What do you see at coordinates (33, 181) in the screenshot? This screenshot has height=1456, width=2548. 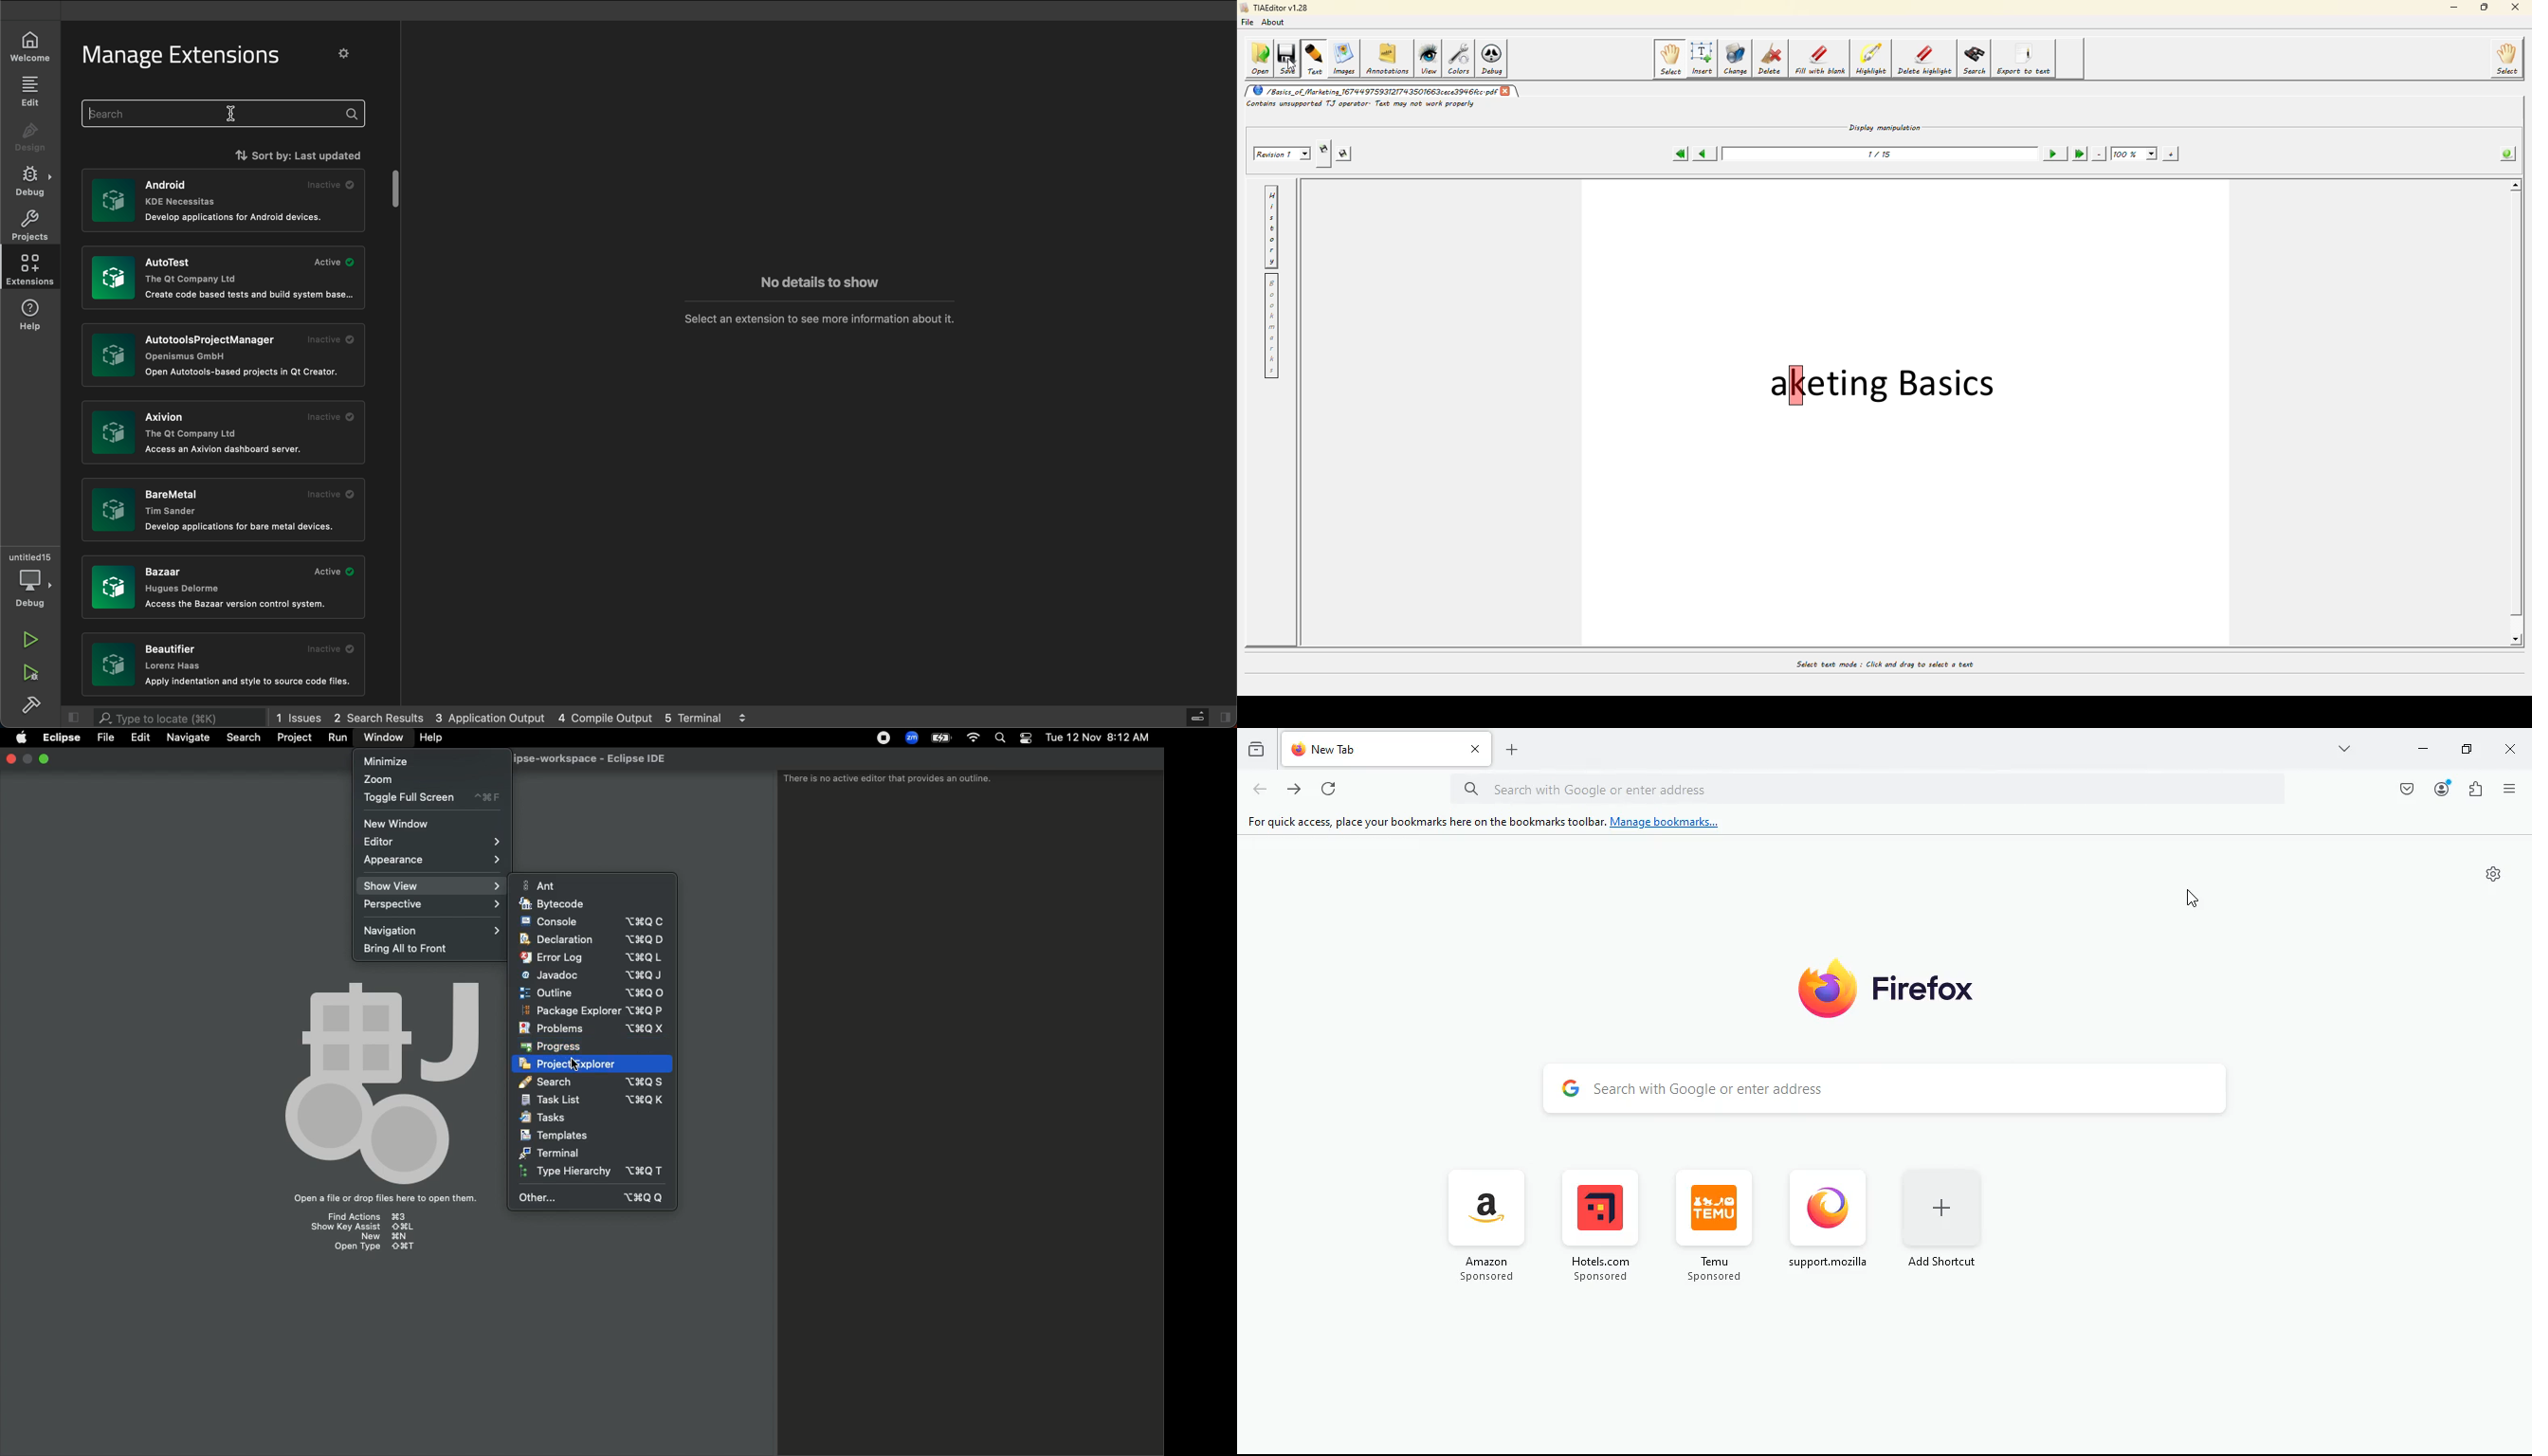 I see `debug` at bounding box center [33, 181].